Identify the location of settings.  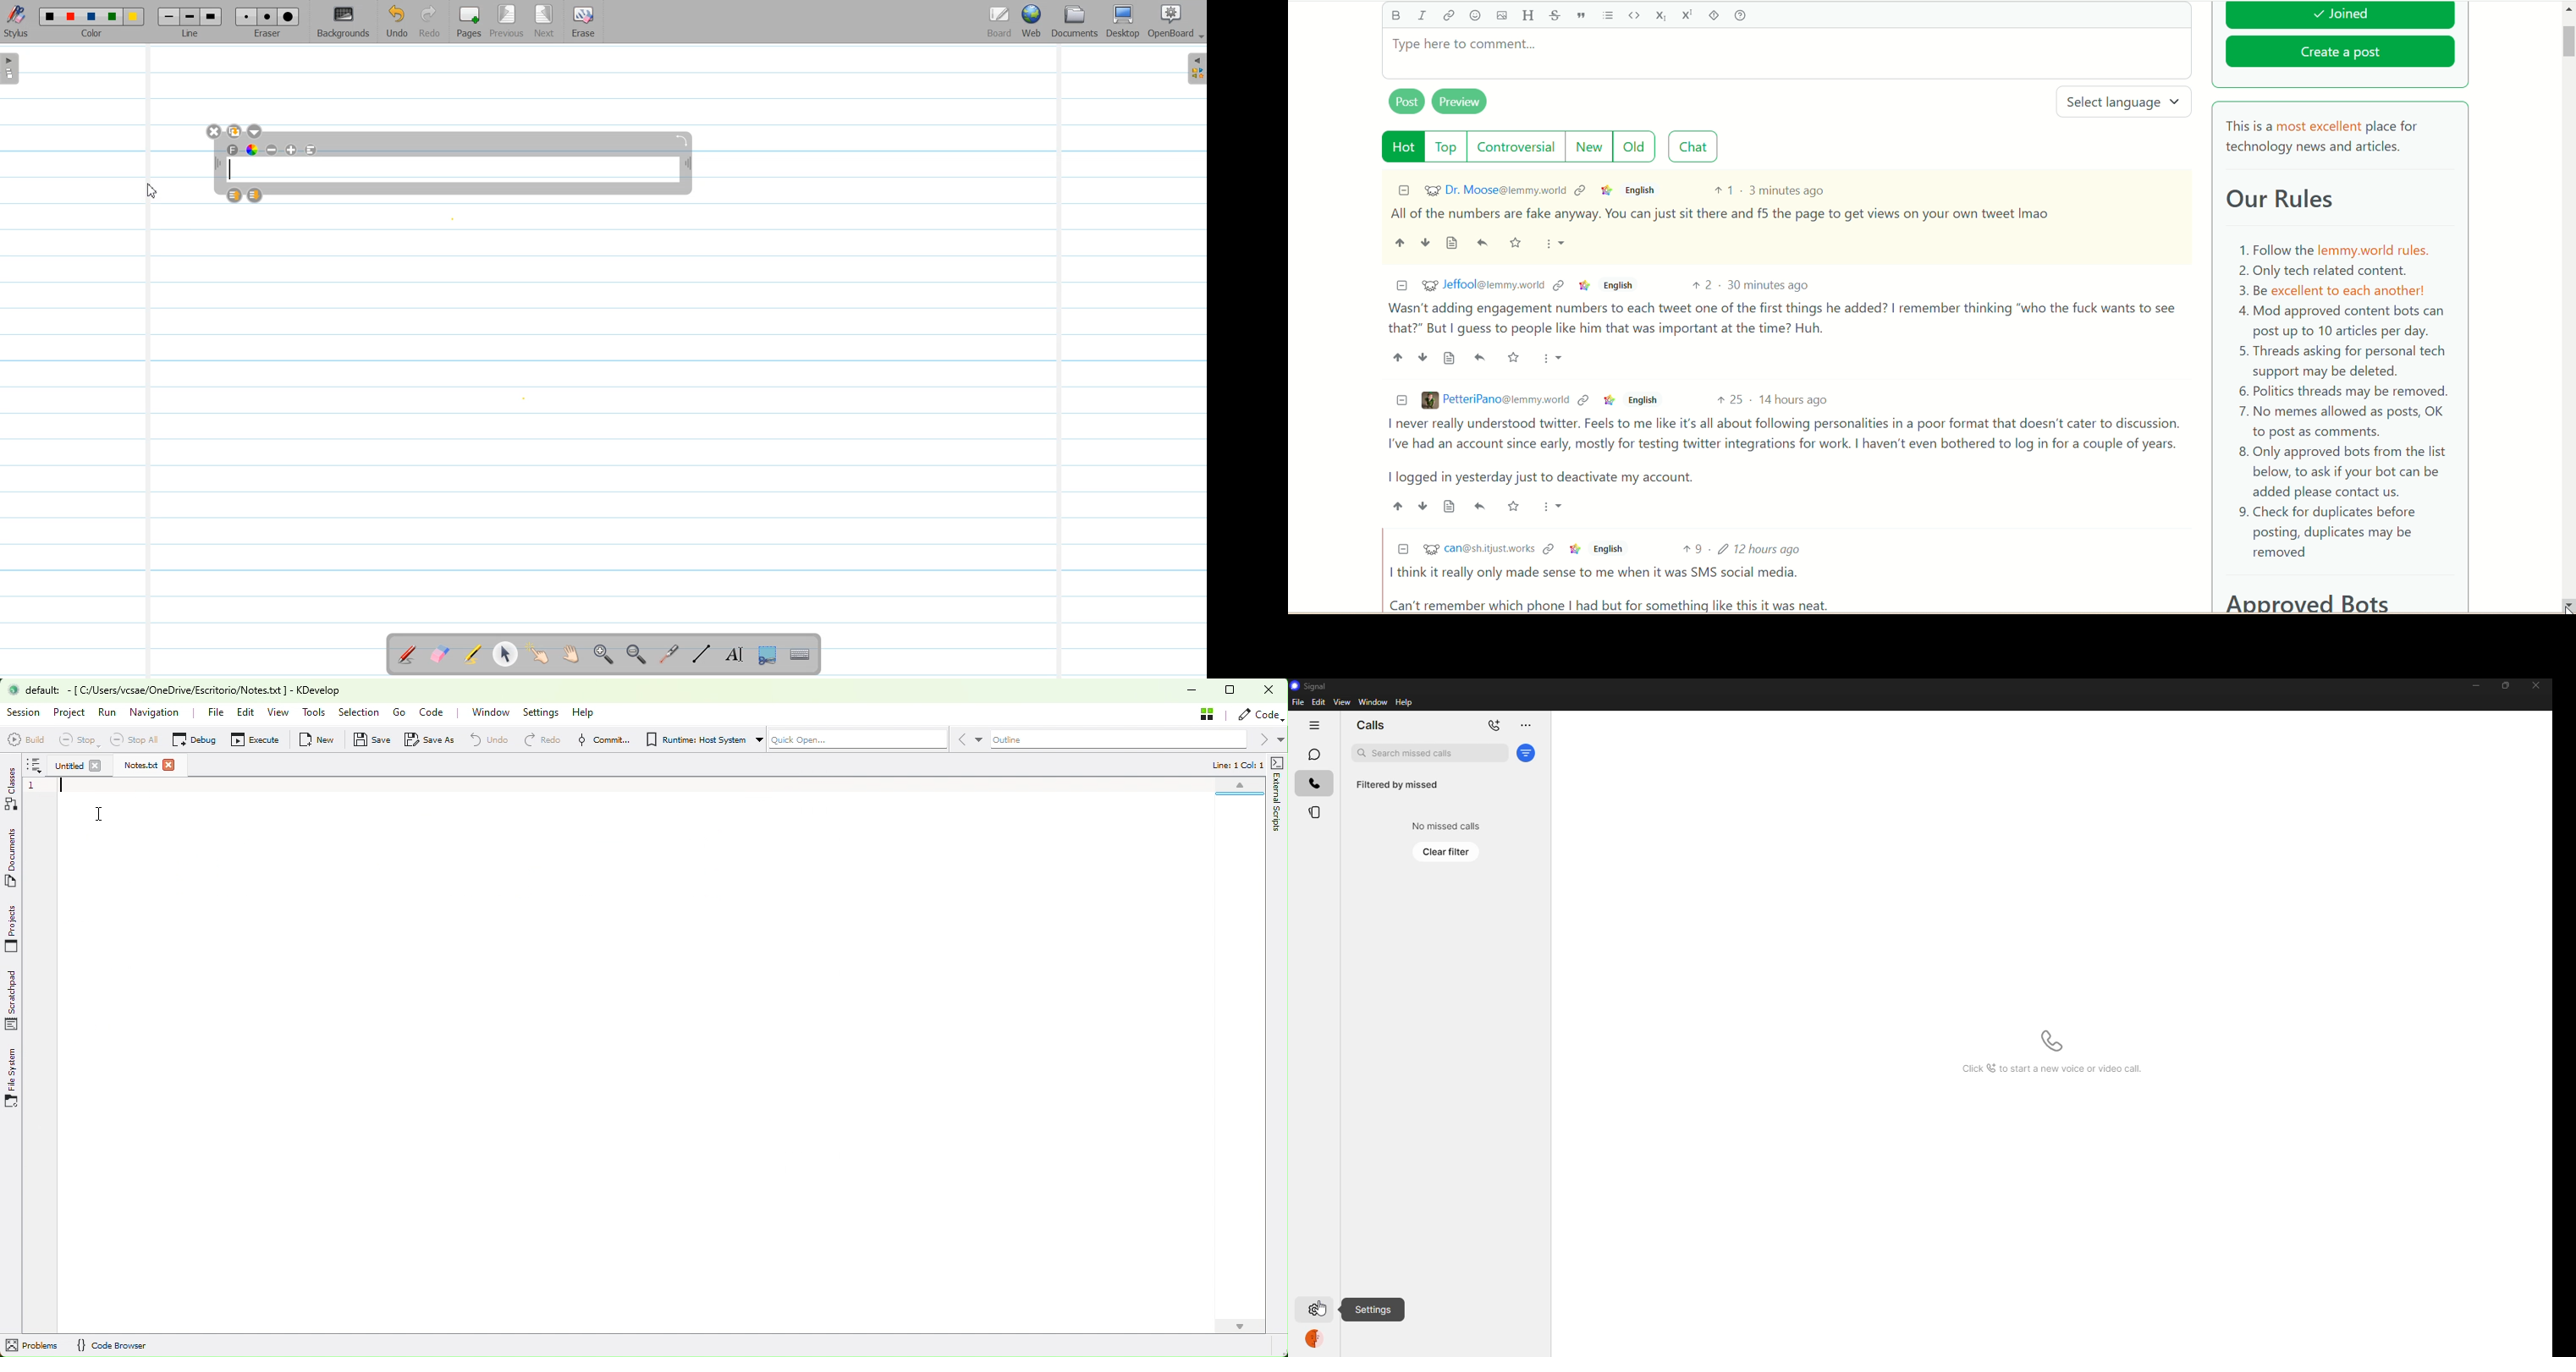
(1374, 1309).